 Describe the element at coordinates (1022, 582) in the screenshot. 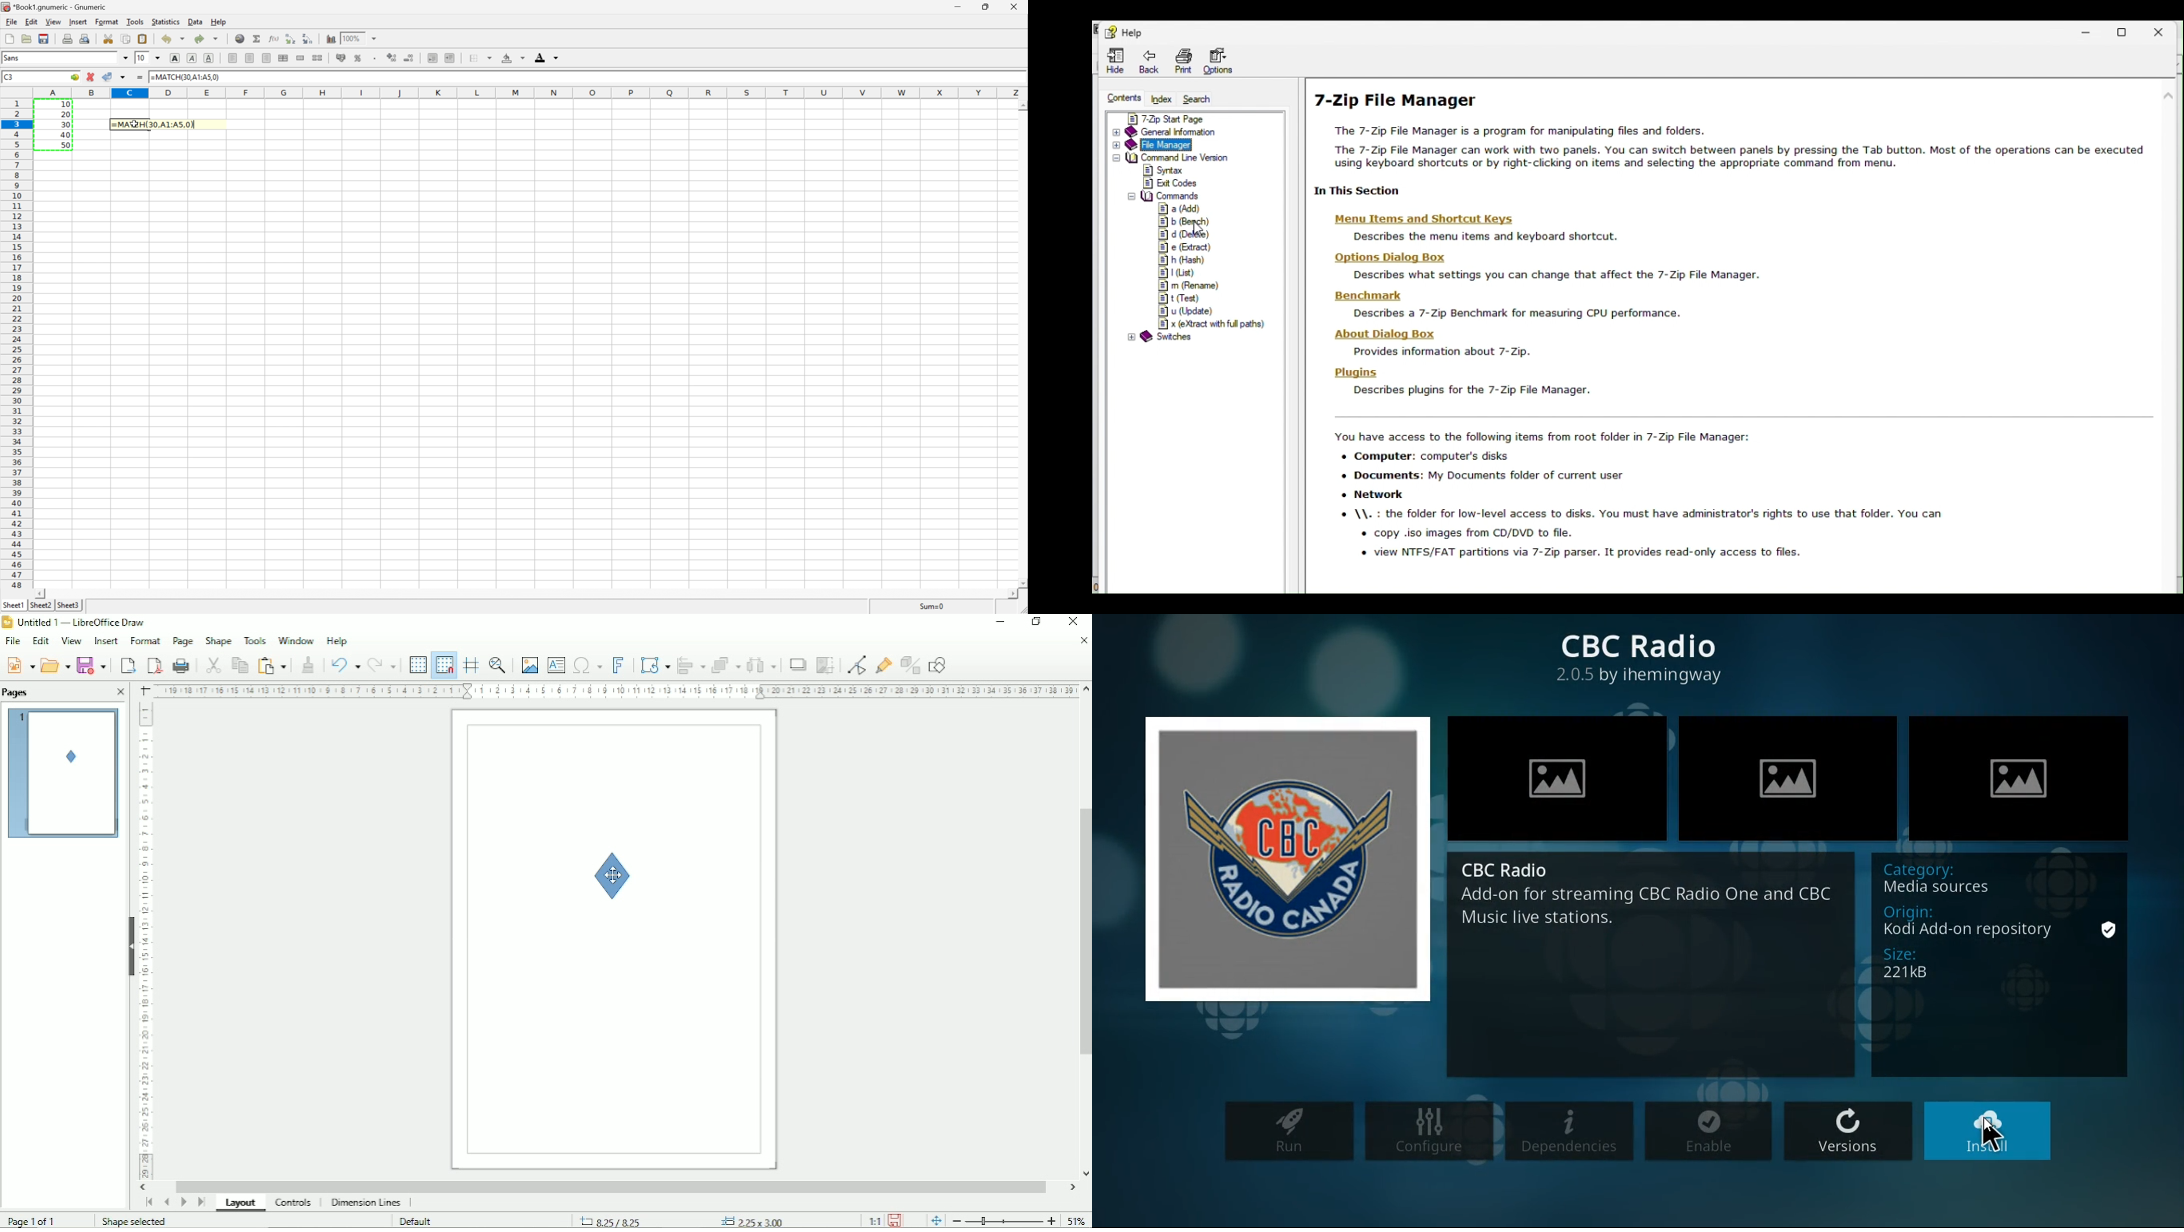

I see `Scroll down` at that location.